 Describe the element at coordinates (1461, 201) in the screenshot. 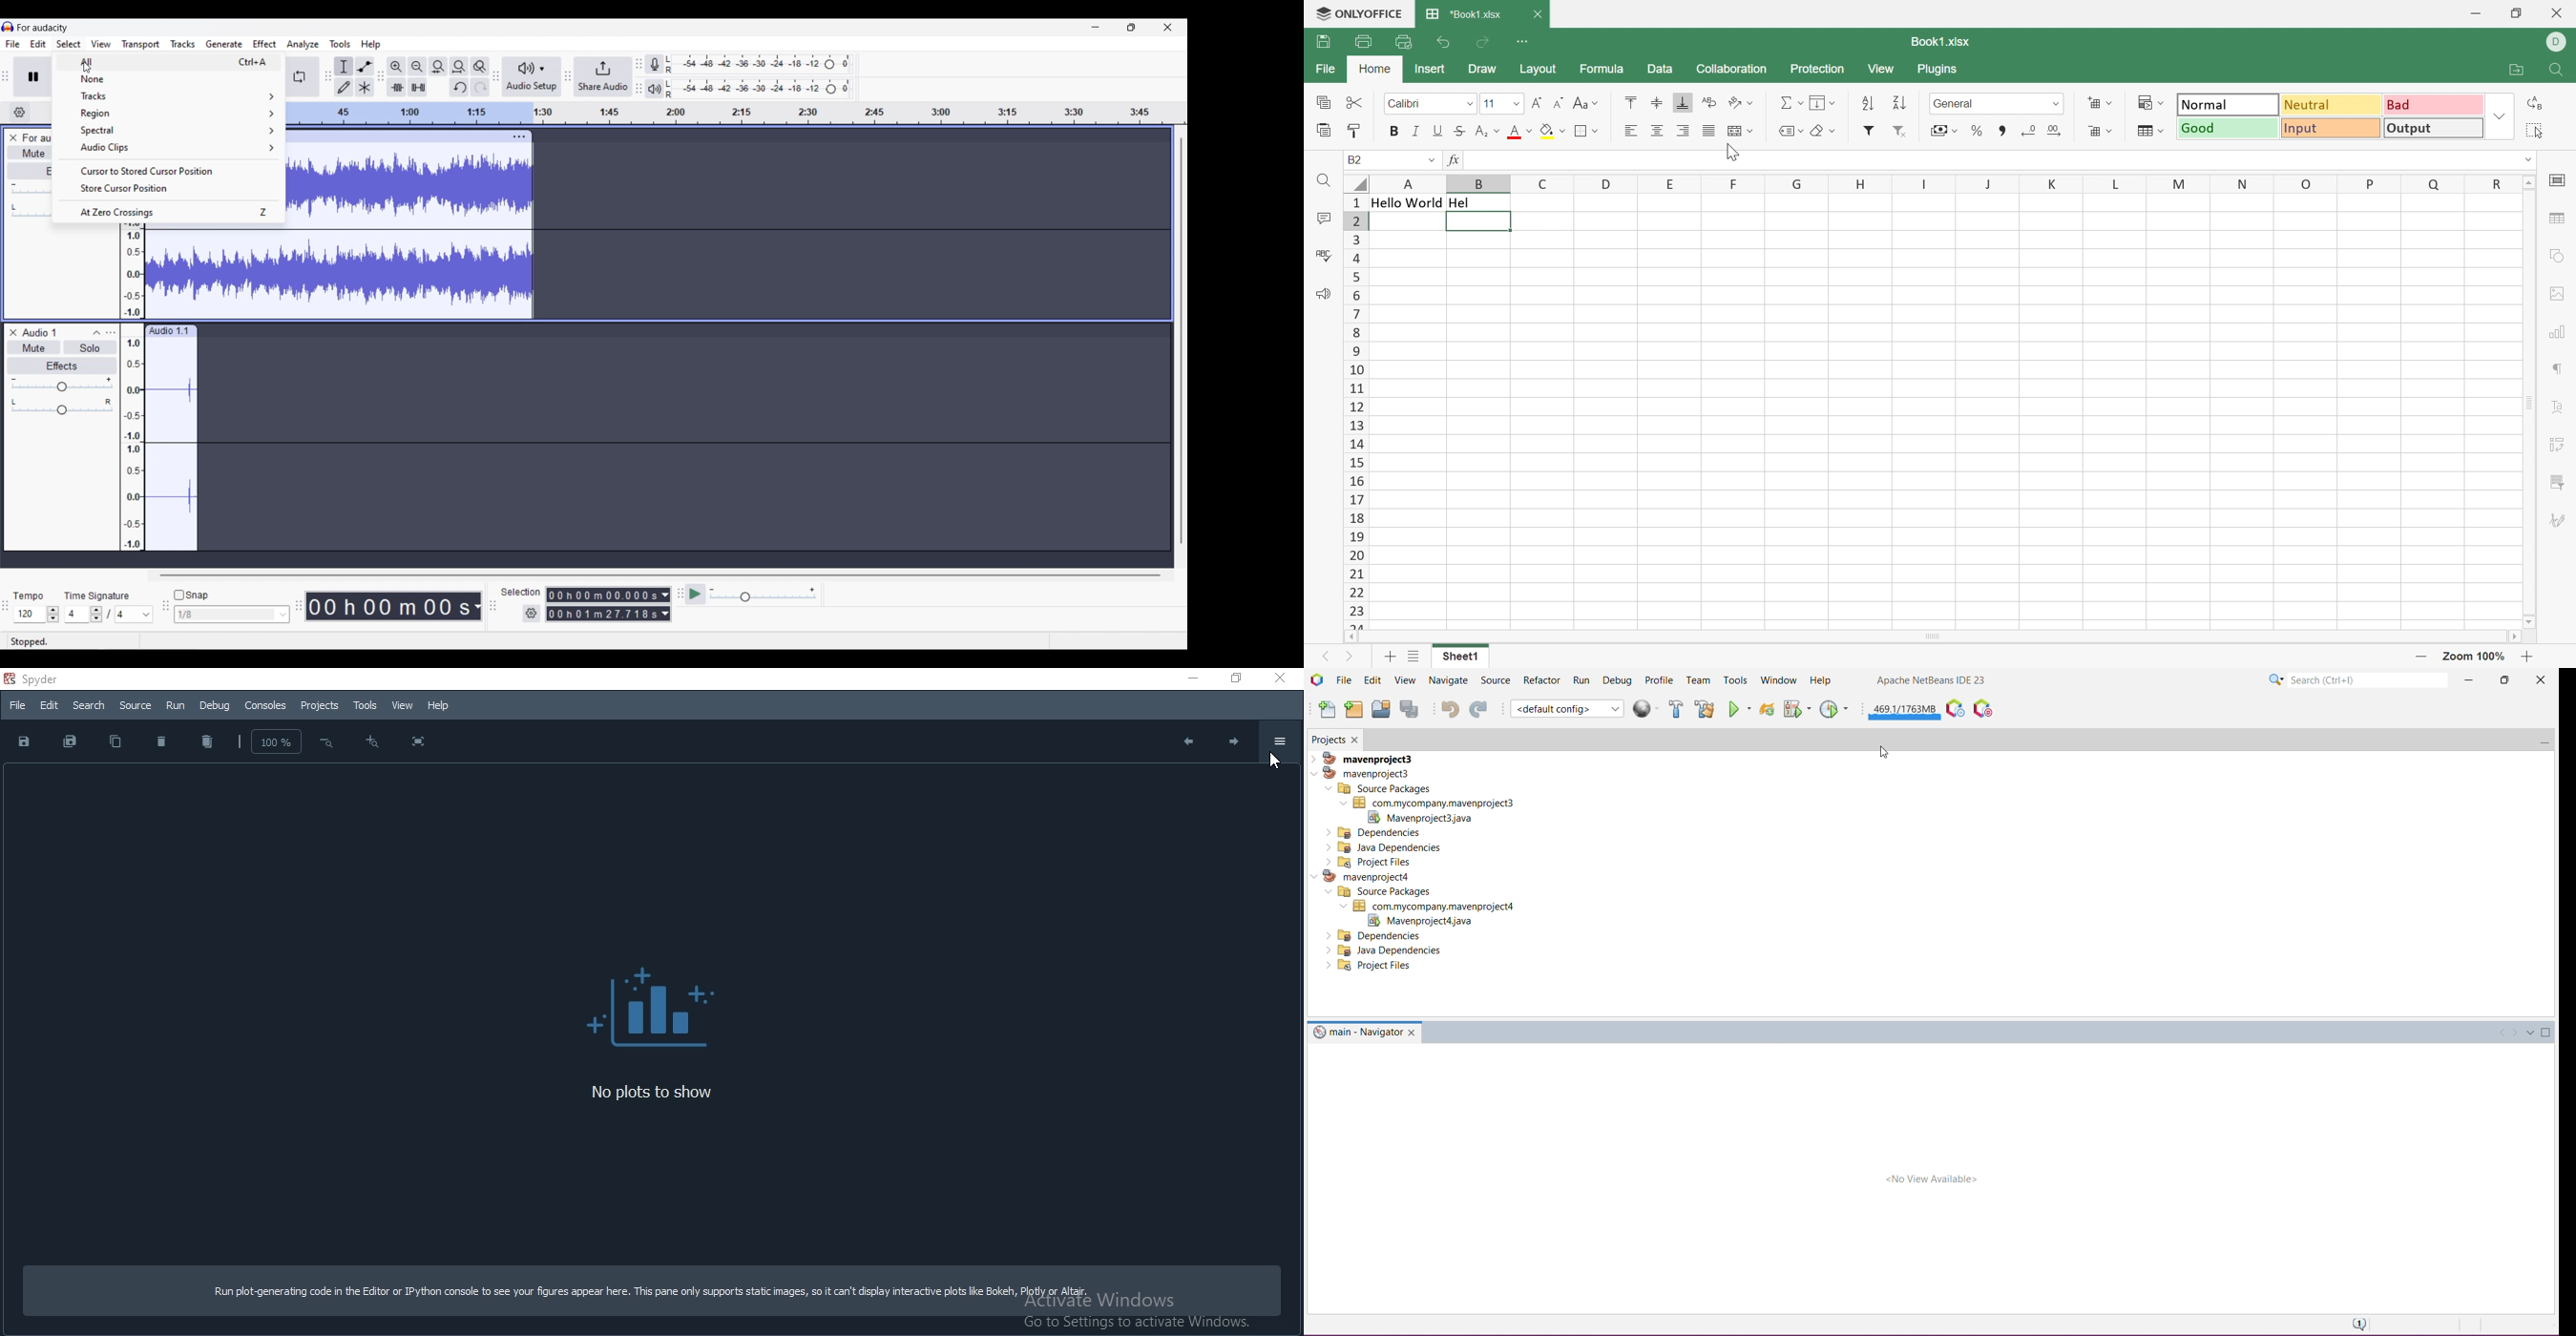

I see `Hel` at that location.